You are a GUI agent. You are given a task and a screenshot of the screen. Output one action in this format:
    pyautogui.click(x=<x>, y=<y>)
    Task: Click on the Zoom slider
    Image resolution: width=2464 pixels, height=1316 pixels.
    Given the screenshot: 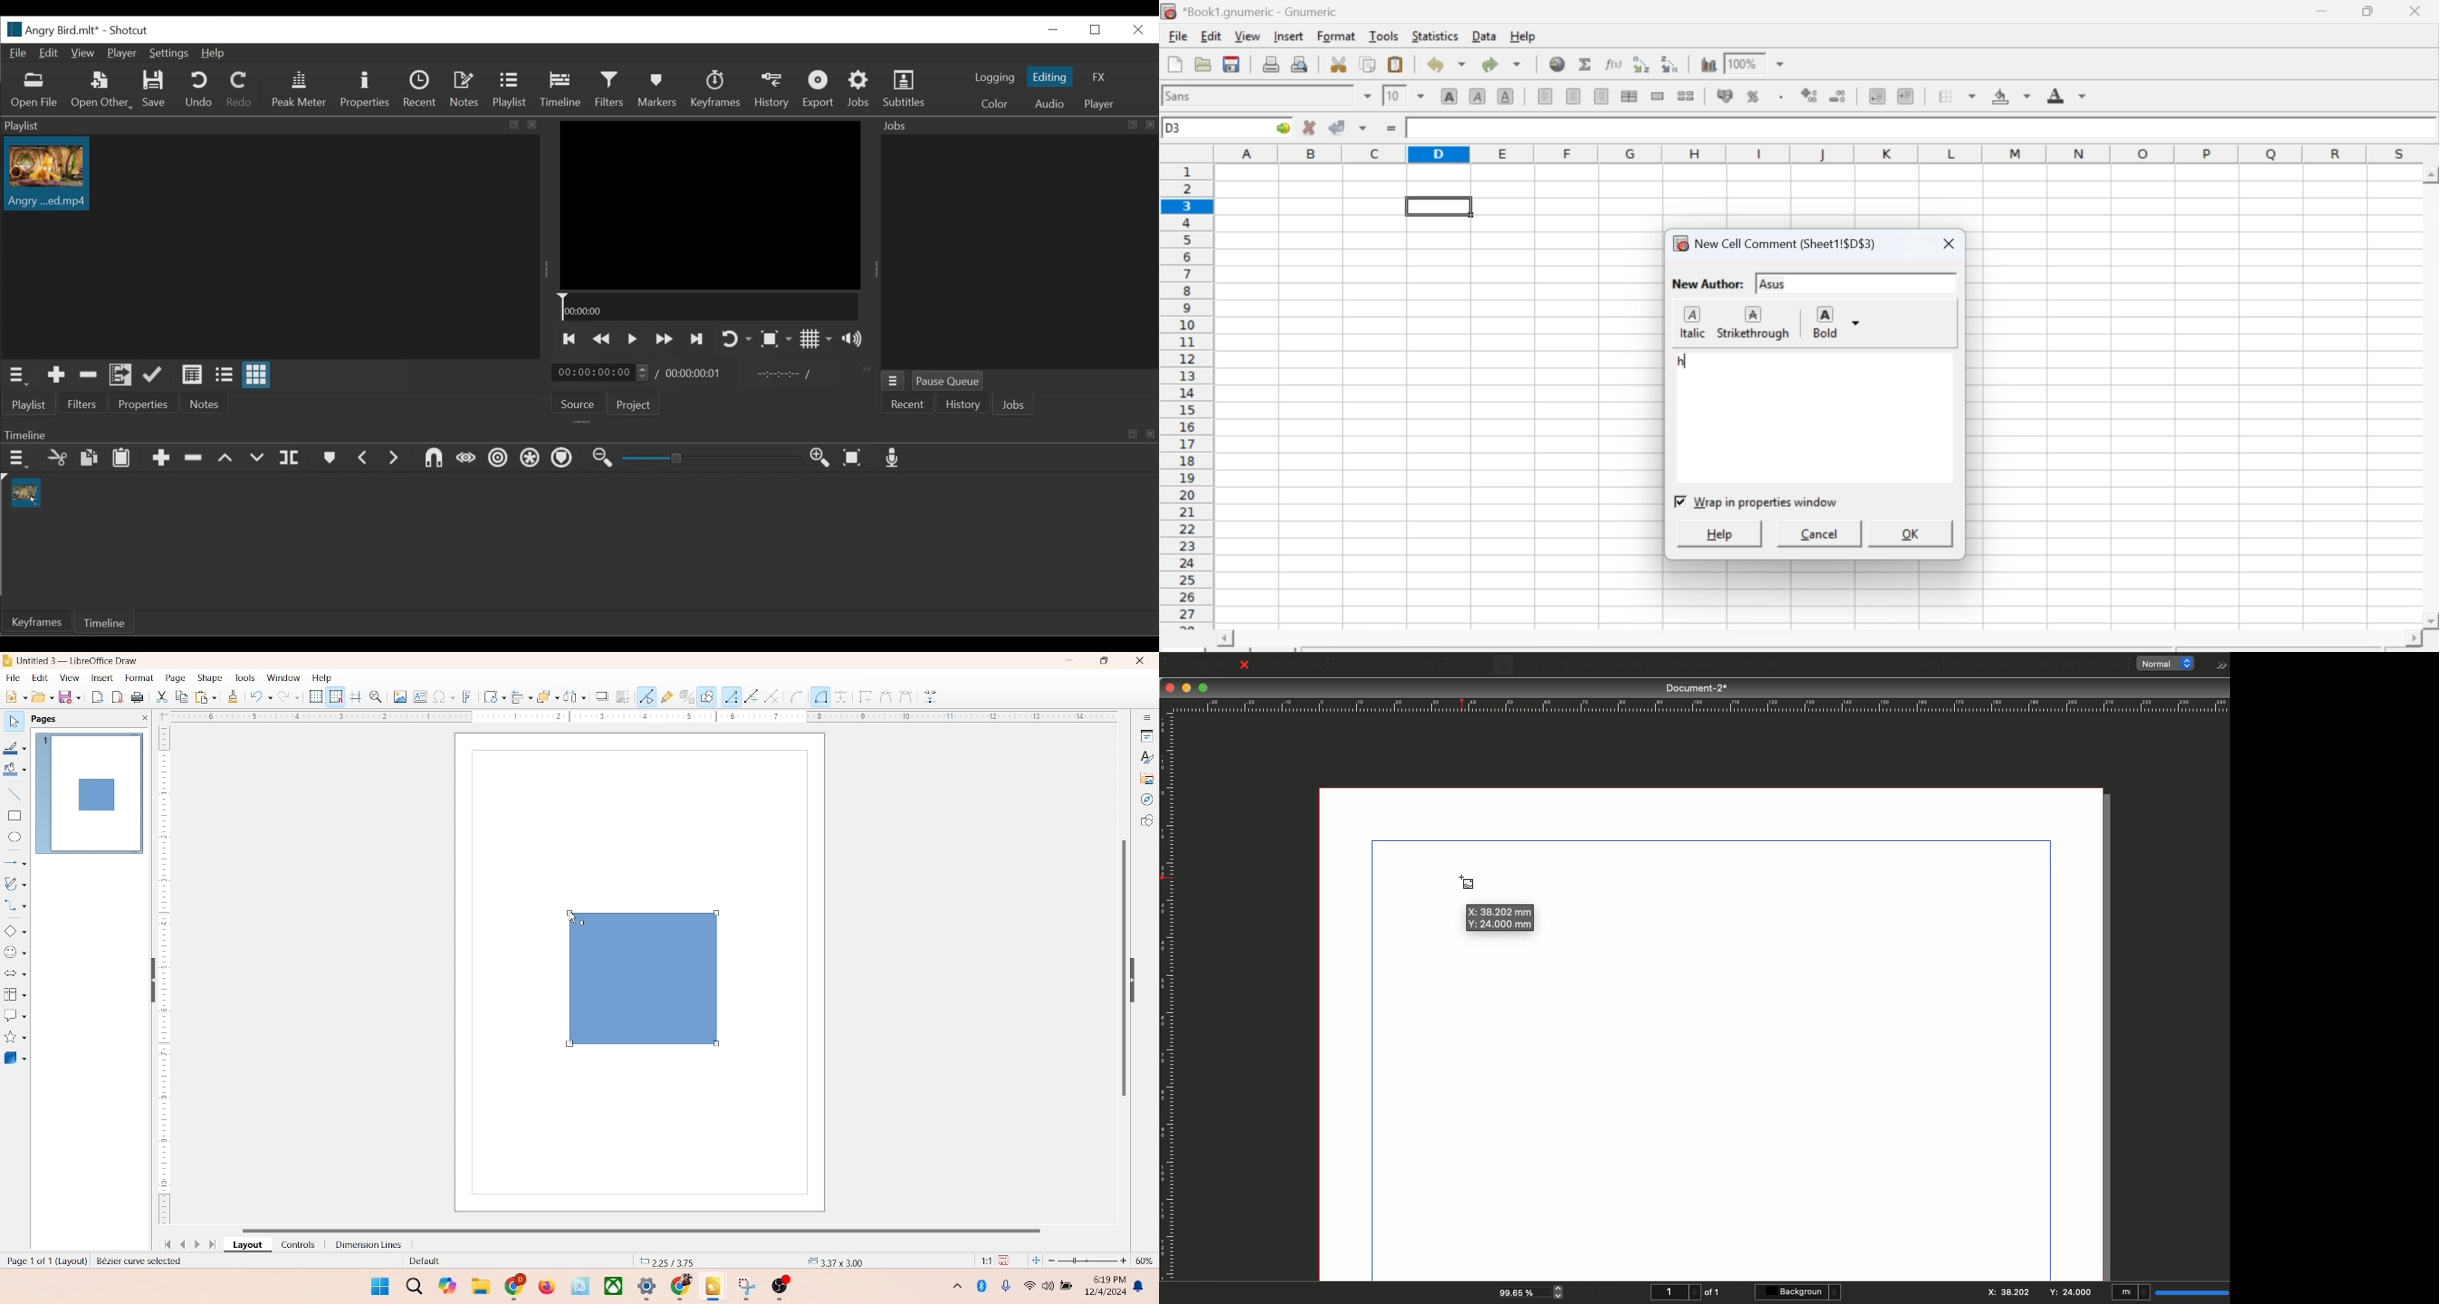 What is the action you would take?
    pyautogui.click(x=713, y=458)
    